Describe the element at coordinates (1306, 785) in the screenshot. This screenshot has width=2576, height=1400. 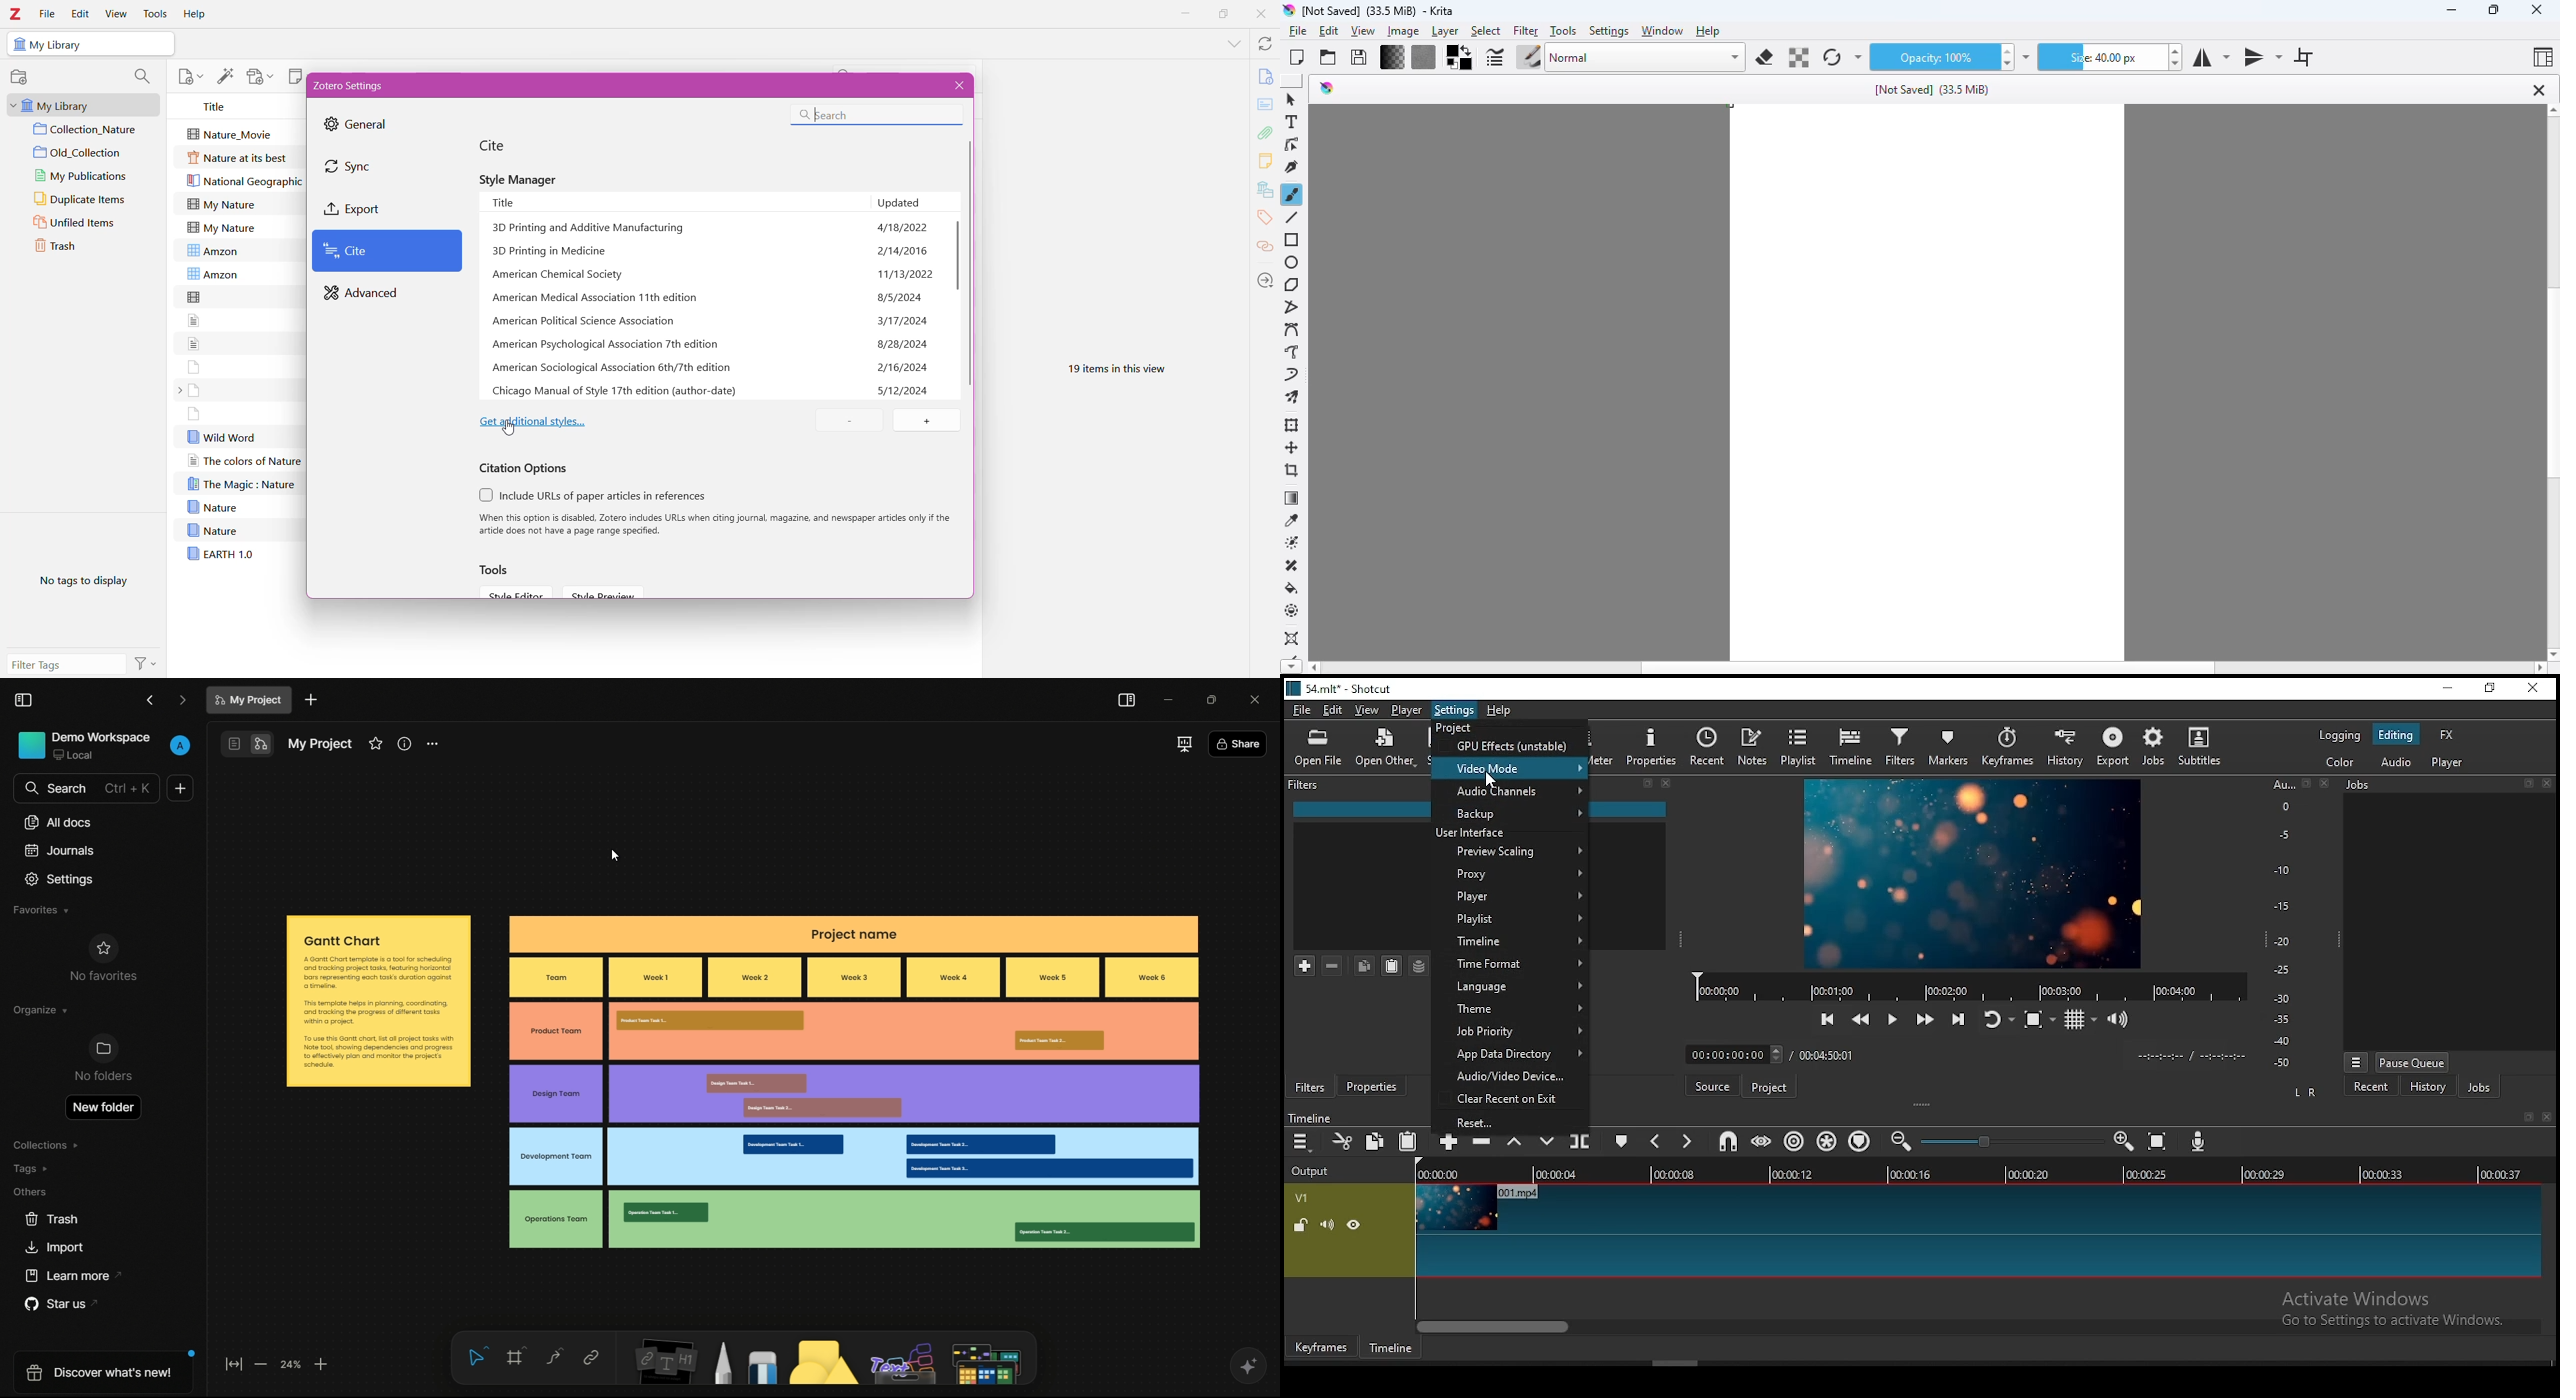
I see `Filter` at that location.